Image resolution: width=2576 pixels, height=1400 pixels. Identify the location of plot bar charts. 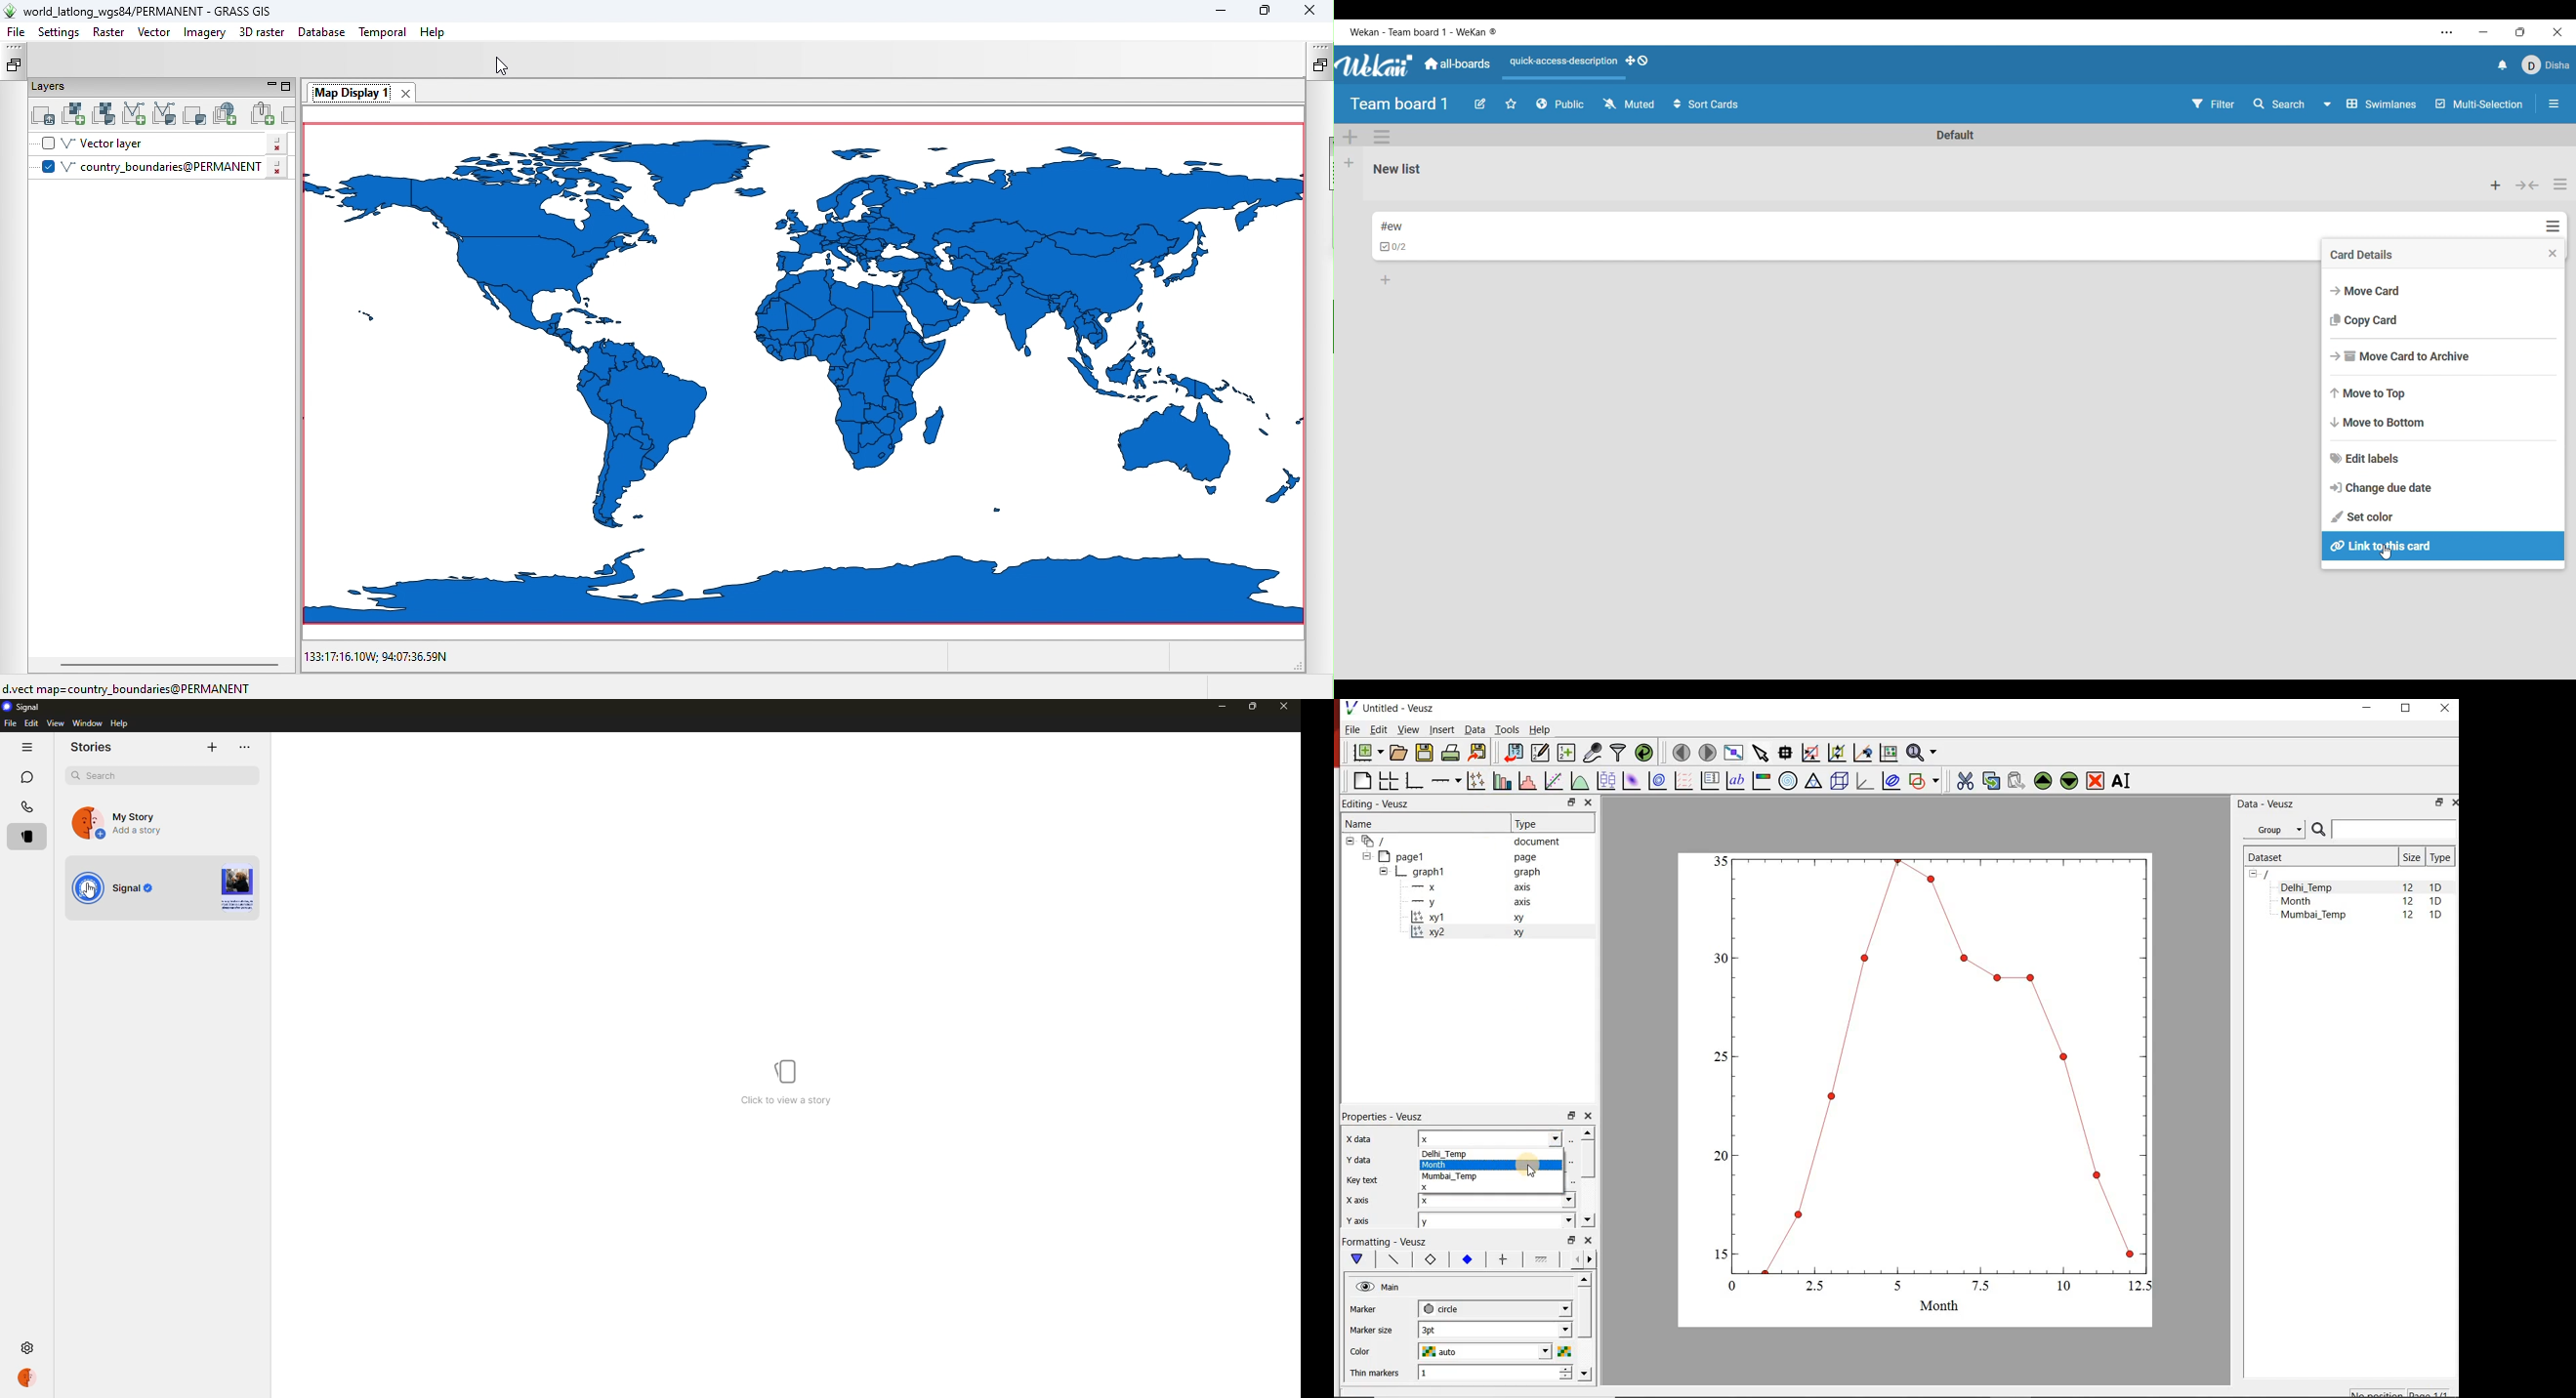
(1500, 781).